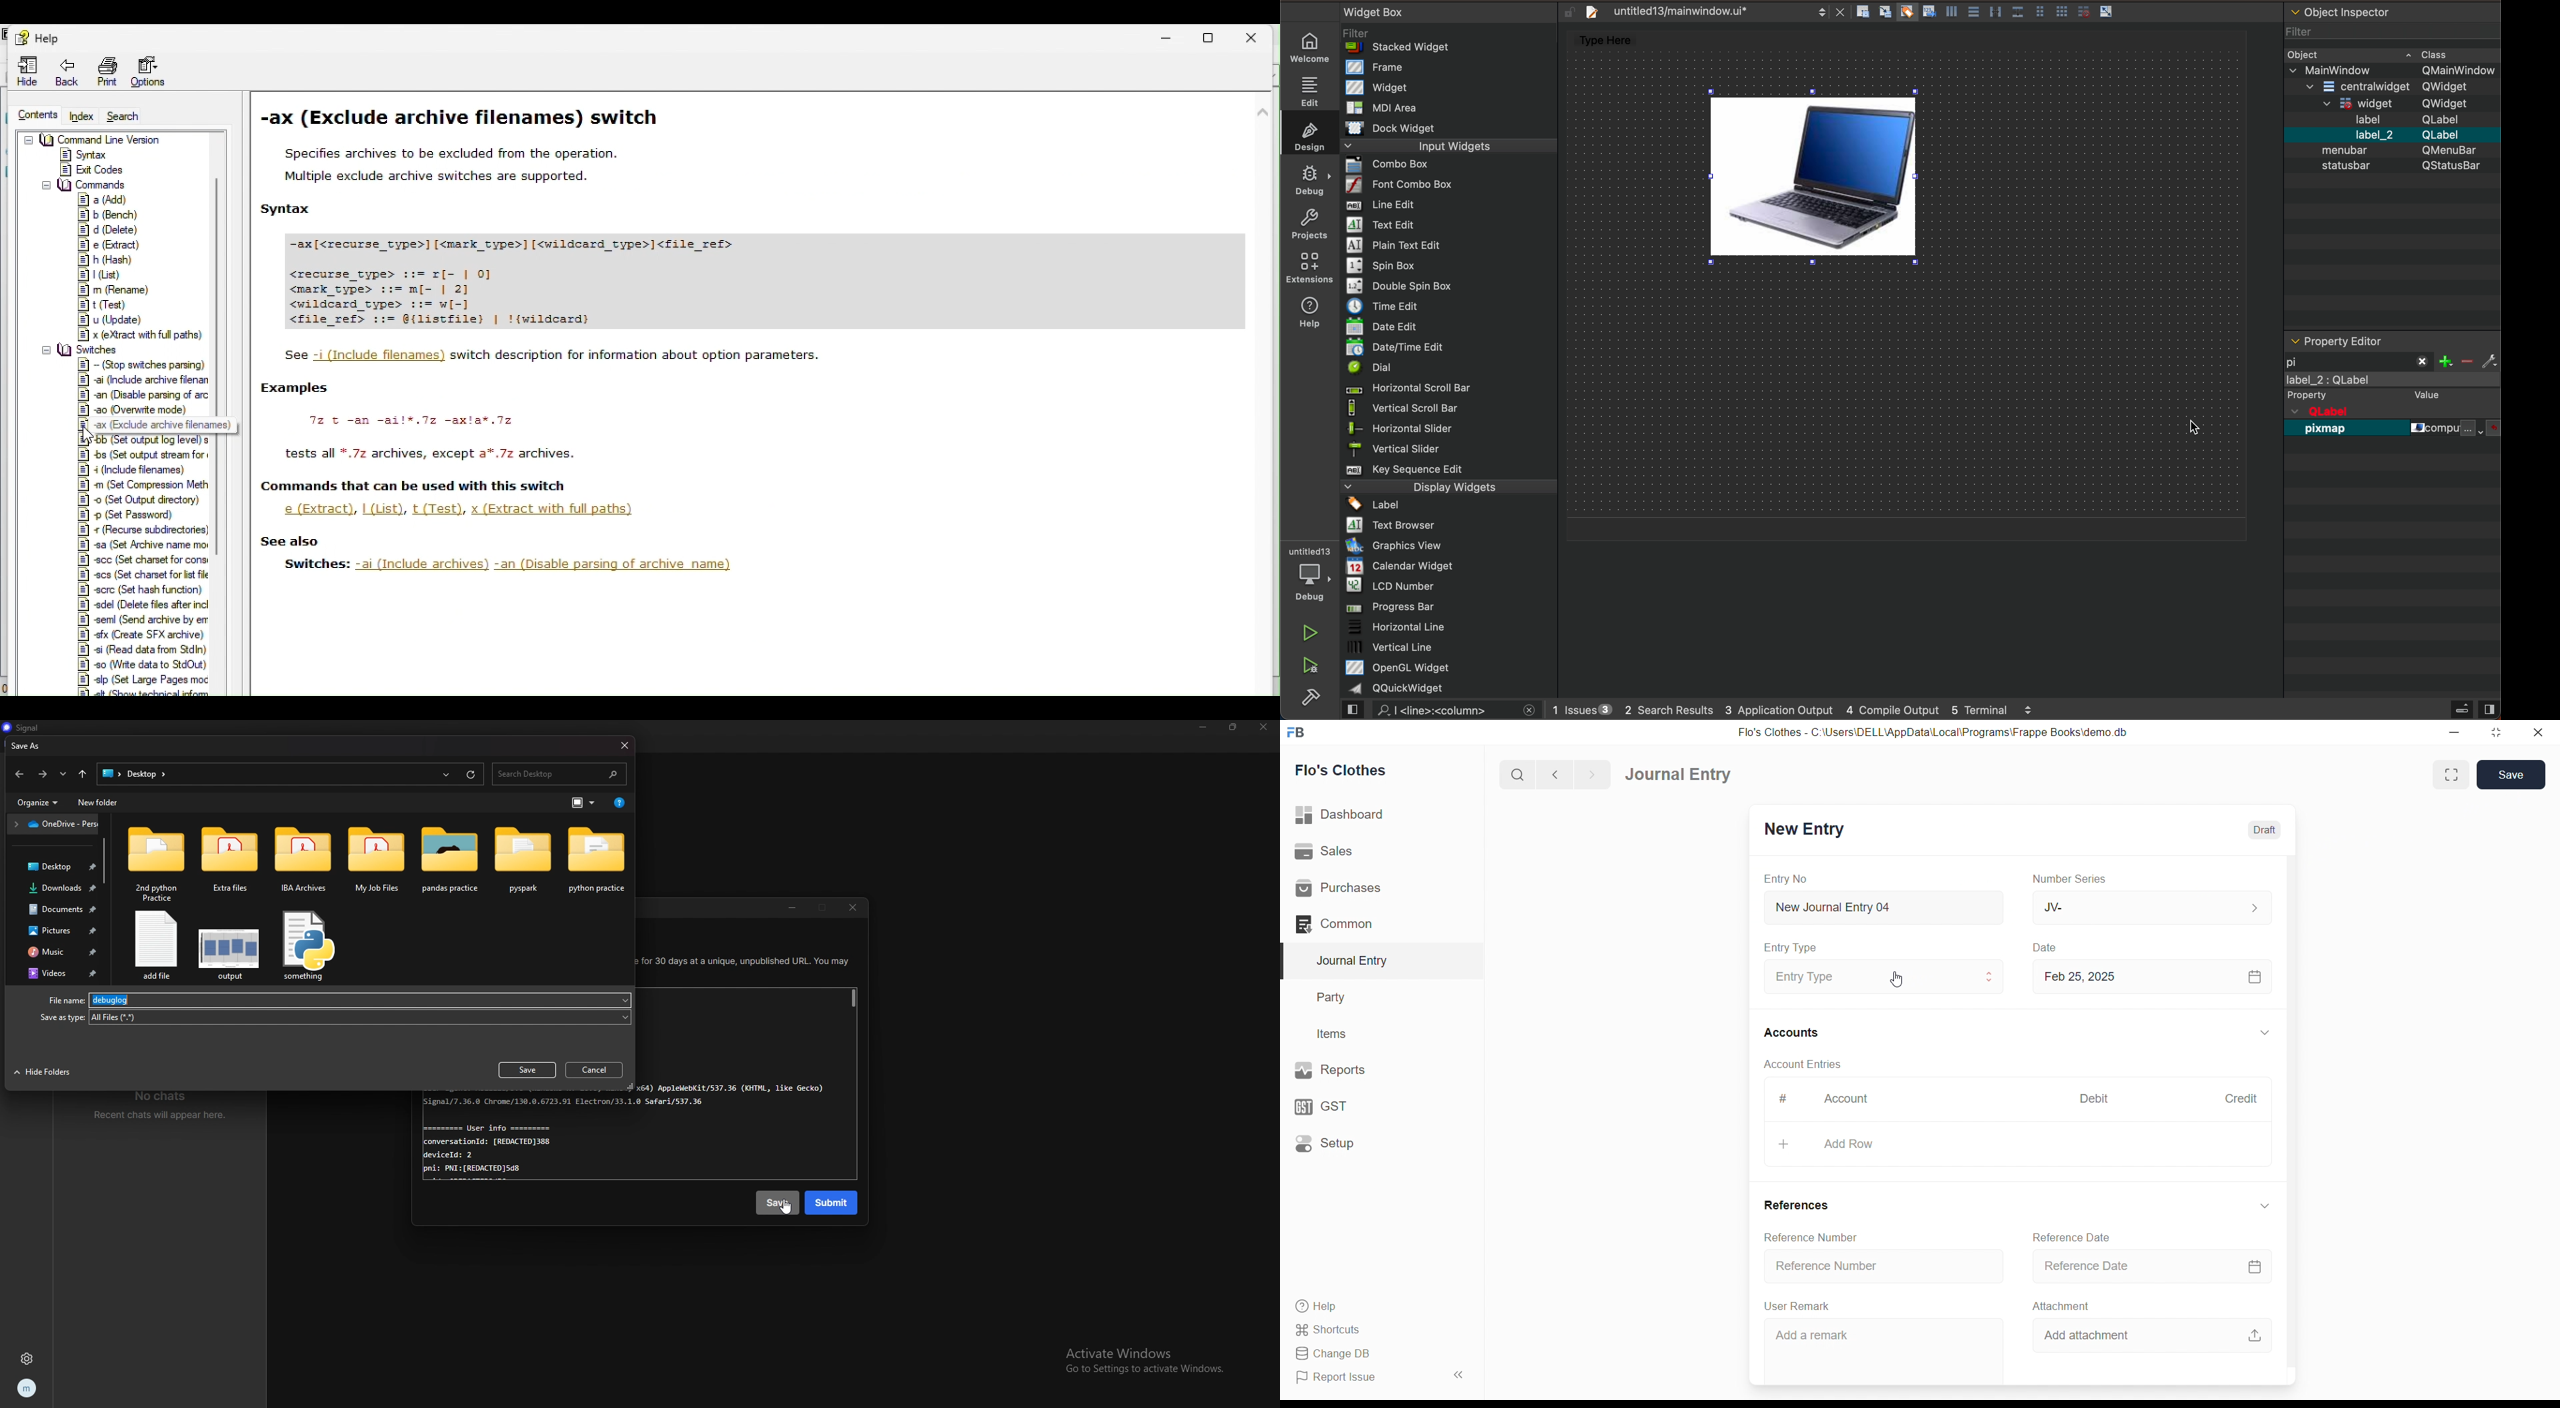  What do you see at coordinates (1372, 1103) in the screenshot?
I see `GST` at bounding box center [1372, 1103].